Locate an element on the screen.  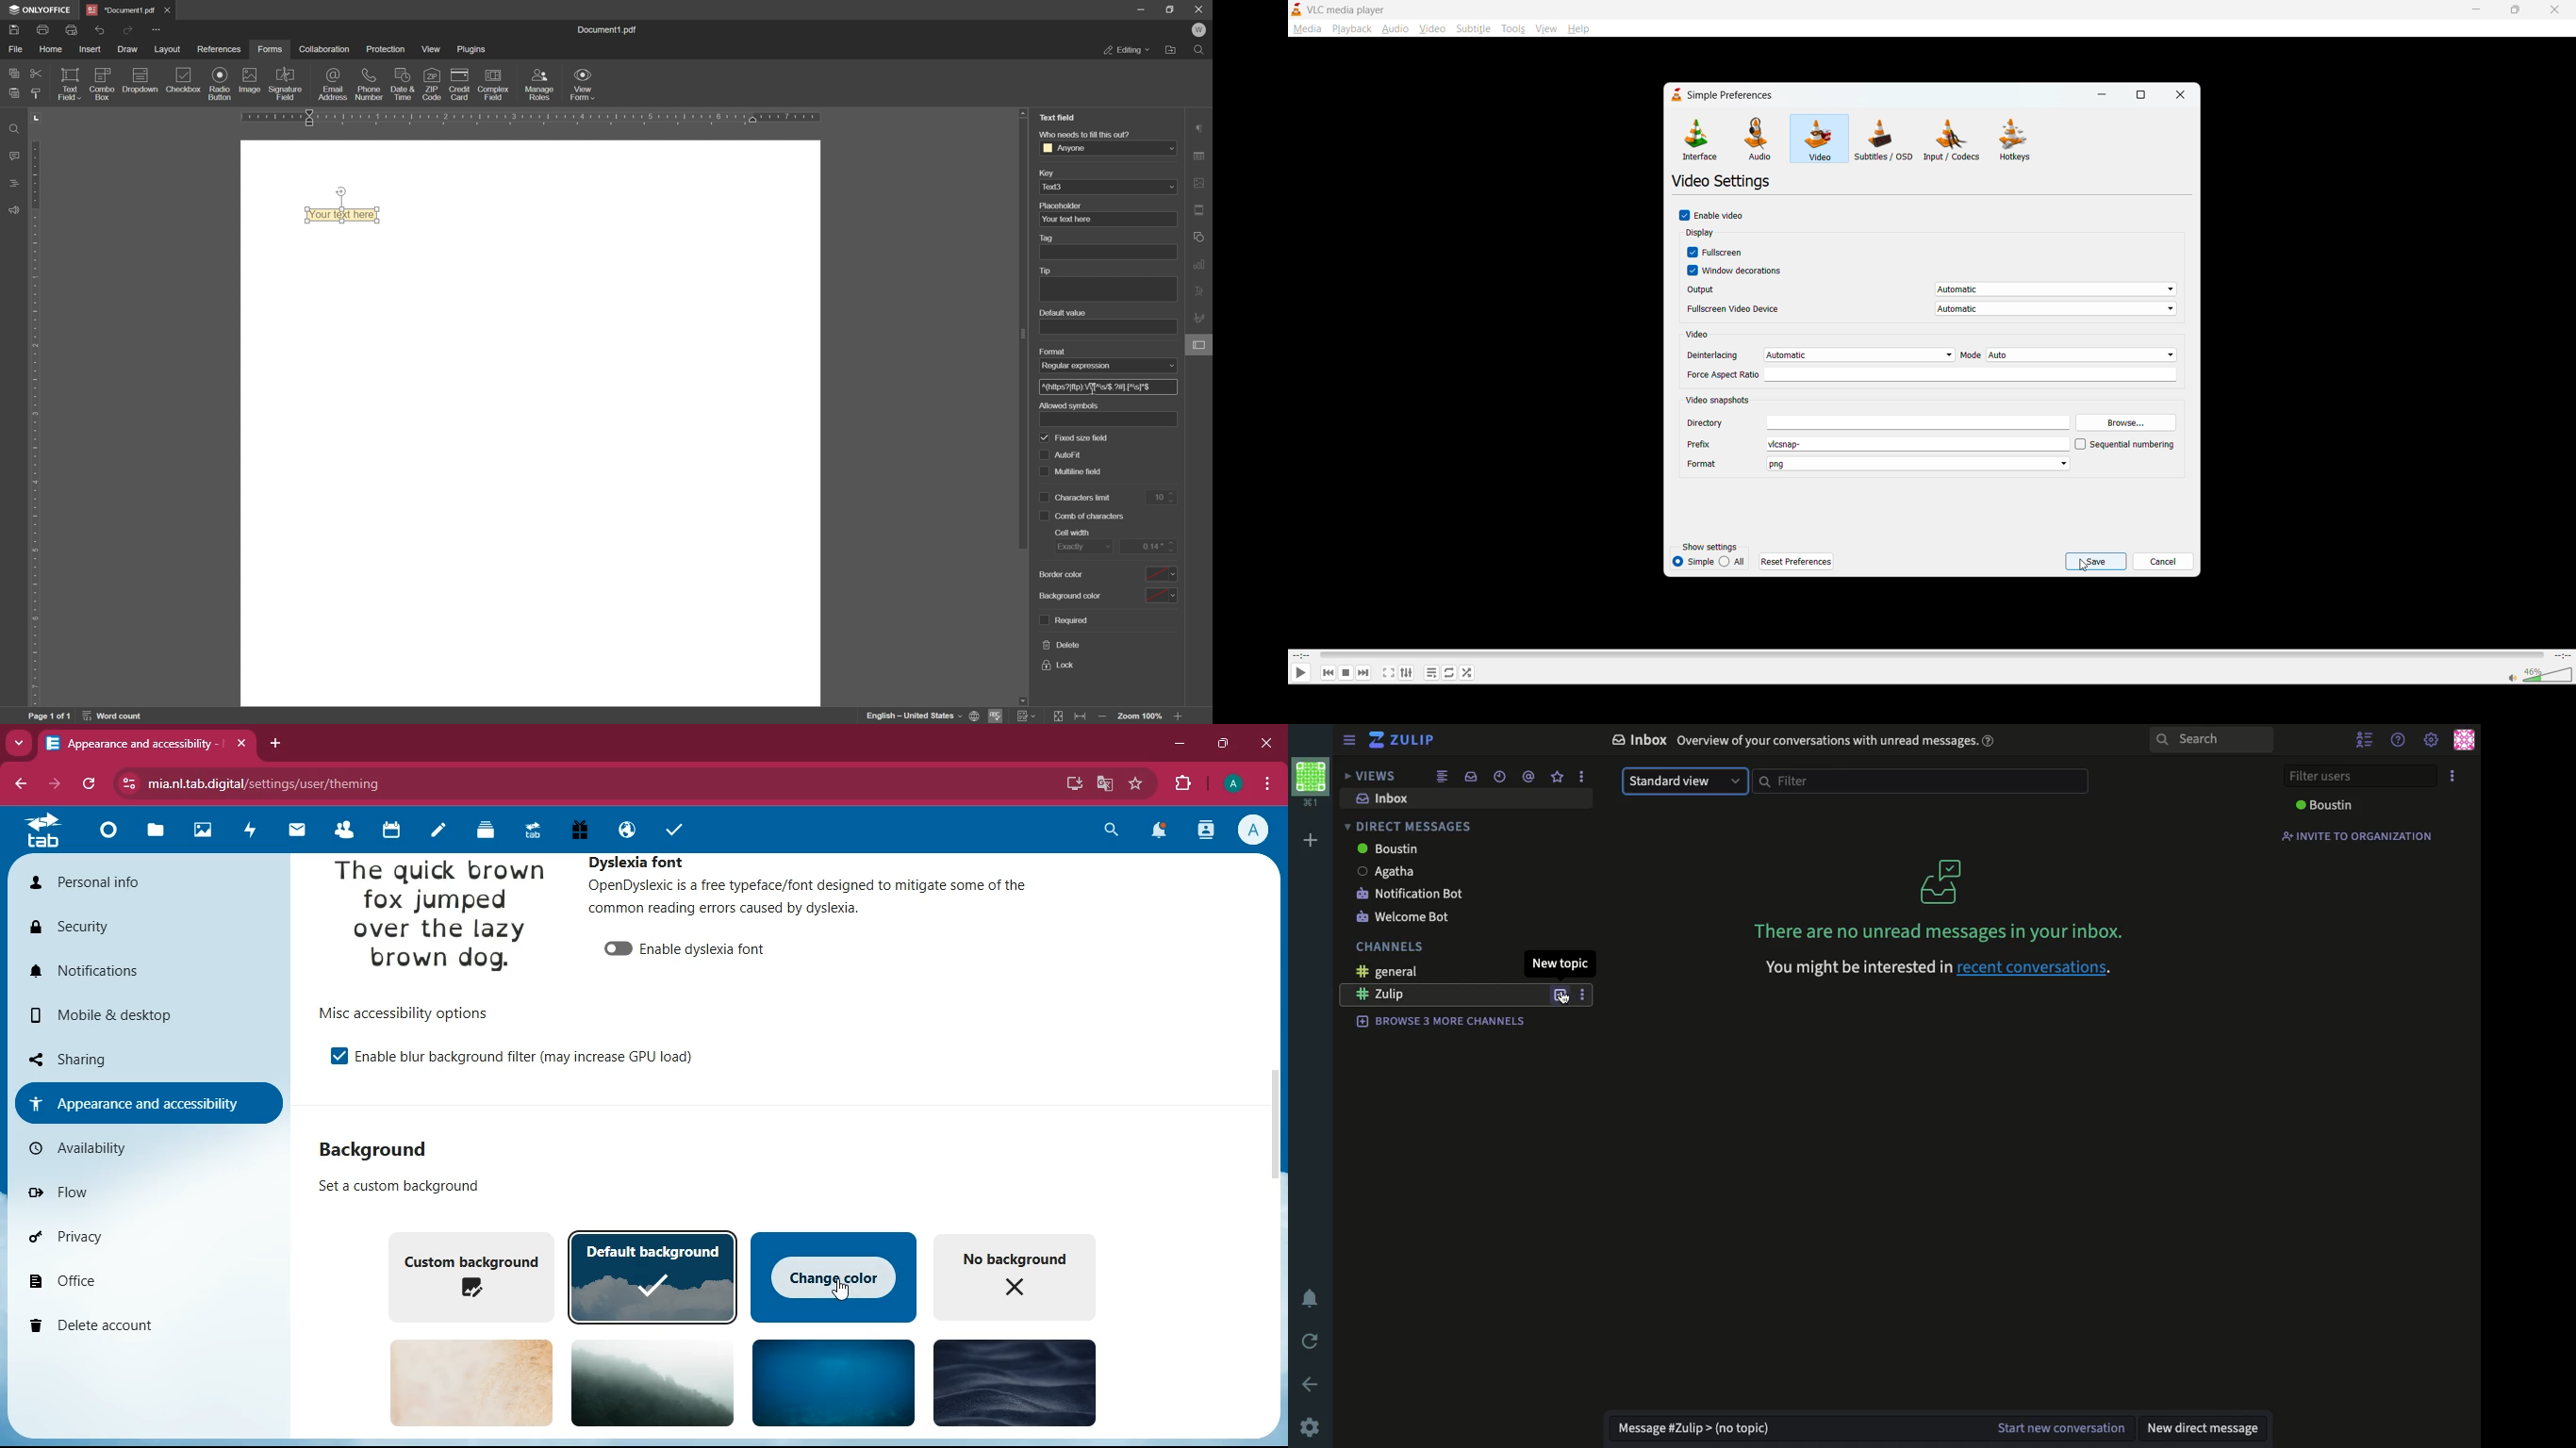
favourite is located at coordinates (1136, 783).